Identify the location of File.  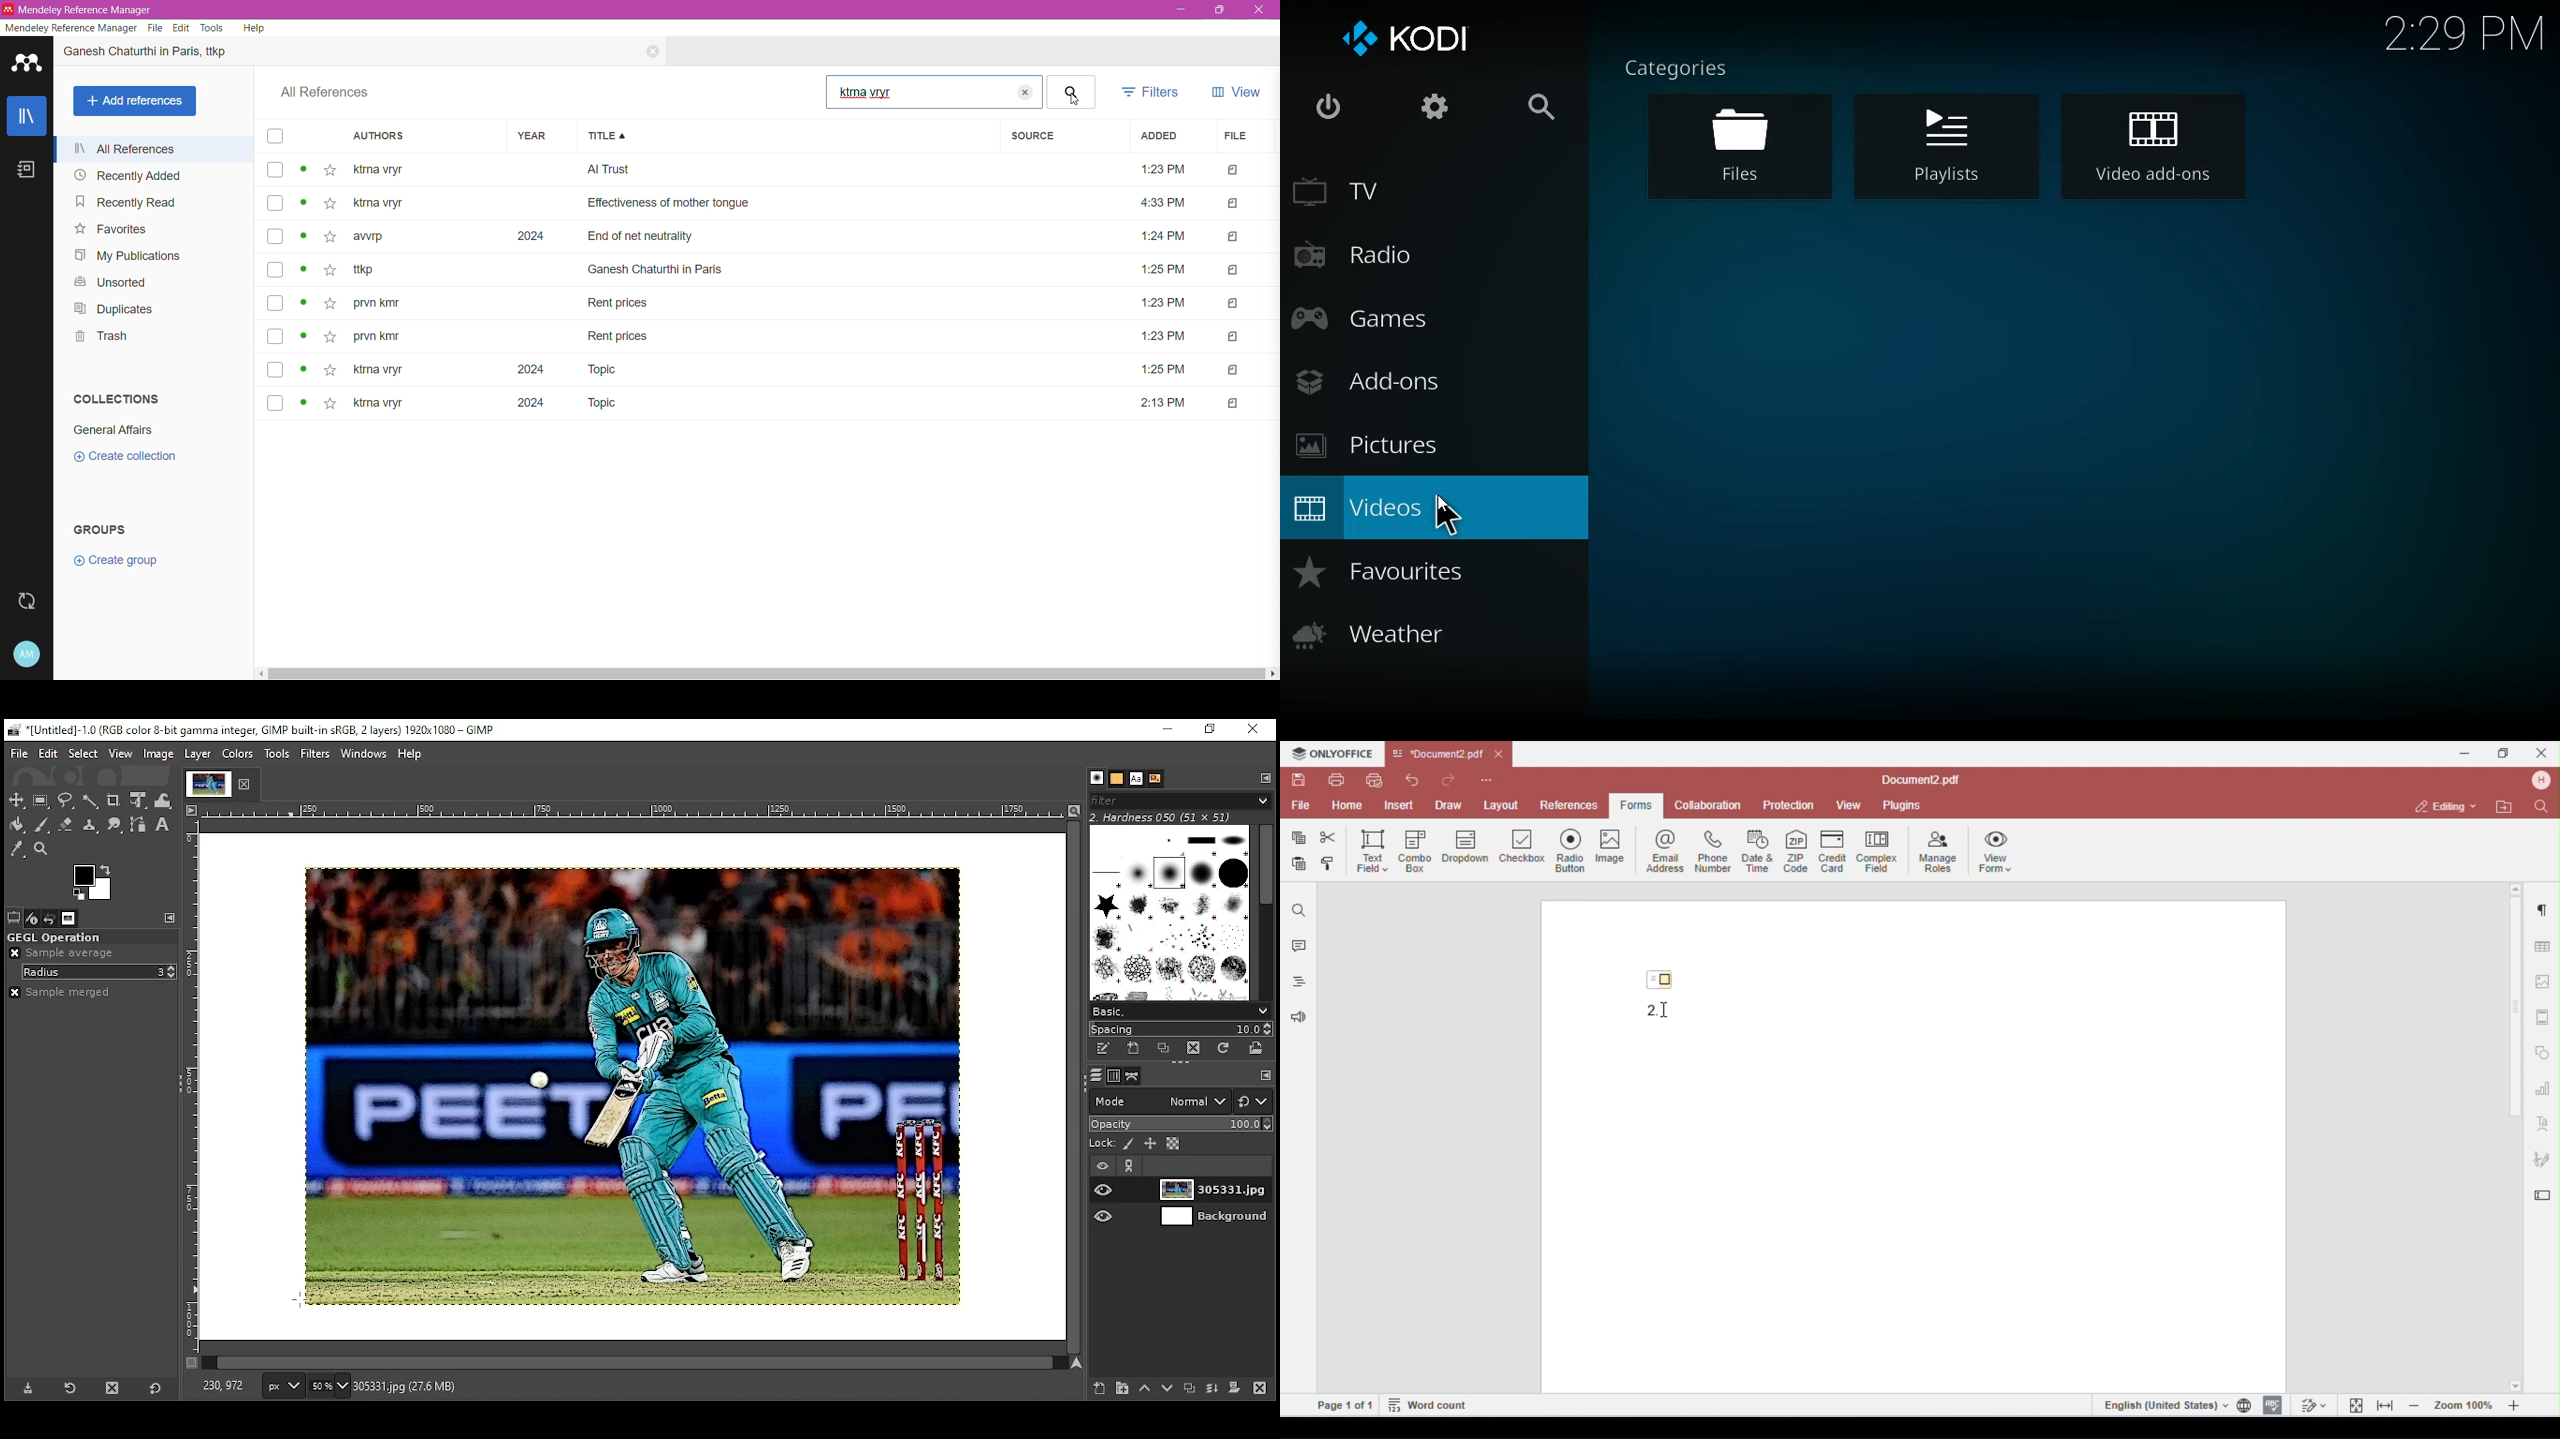
(1244, 137).